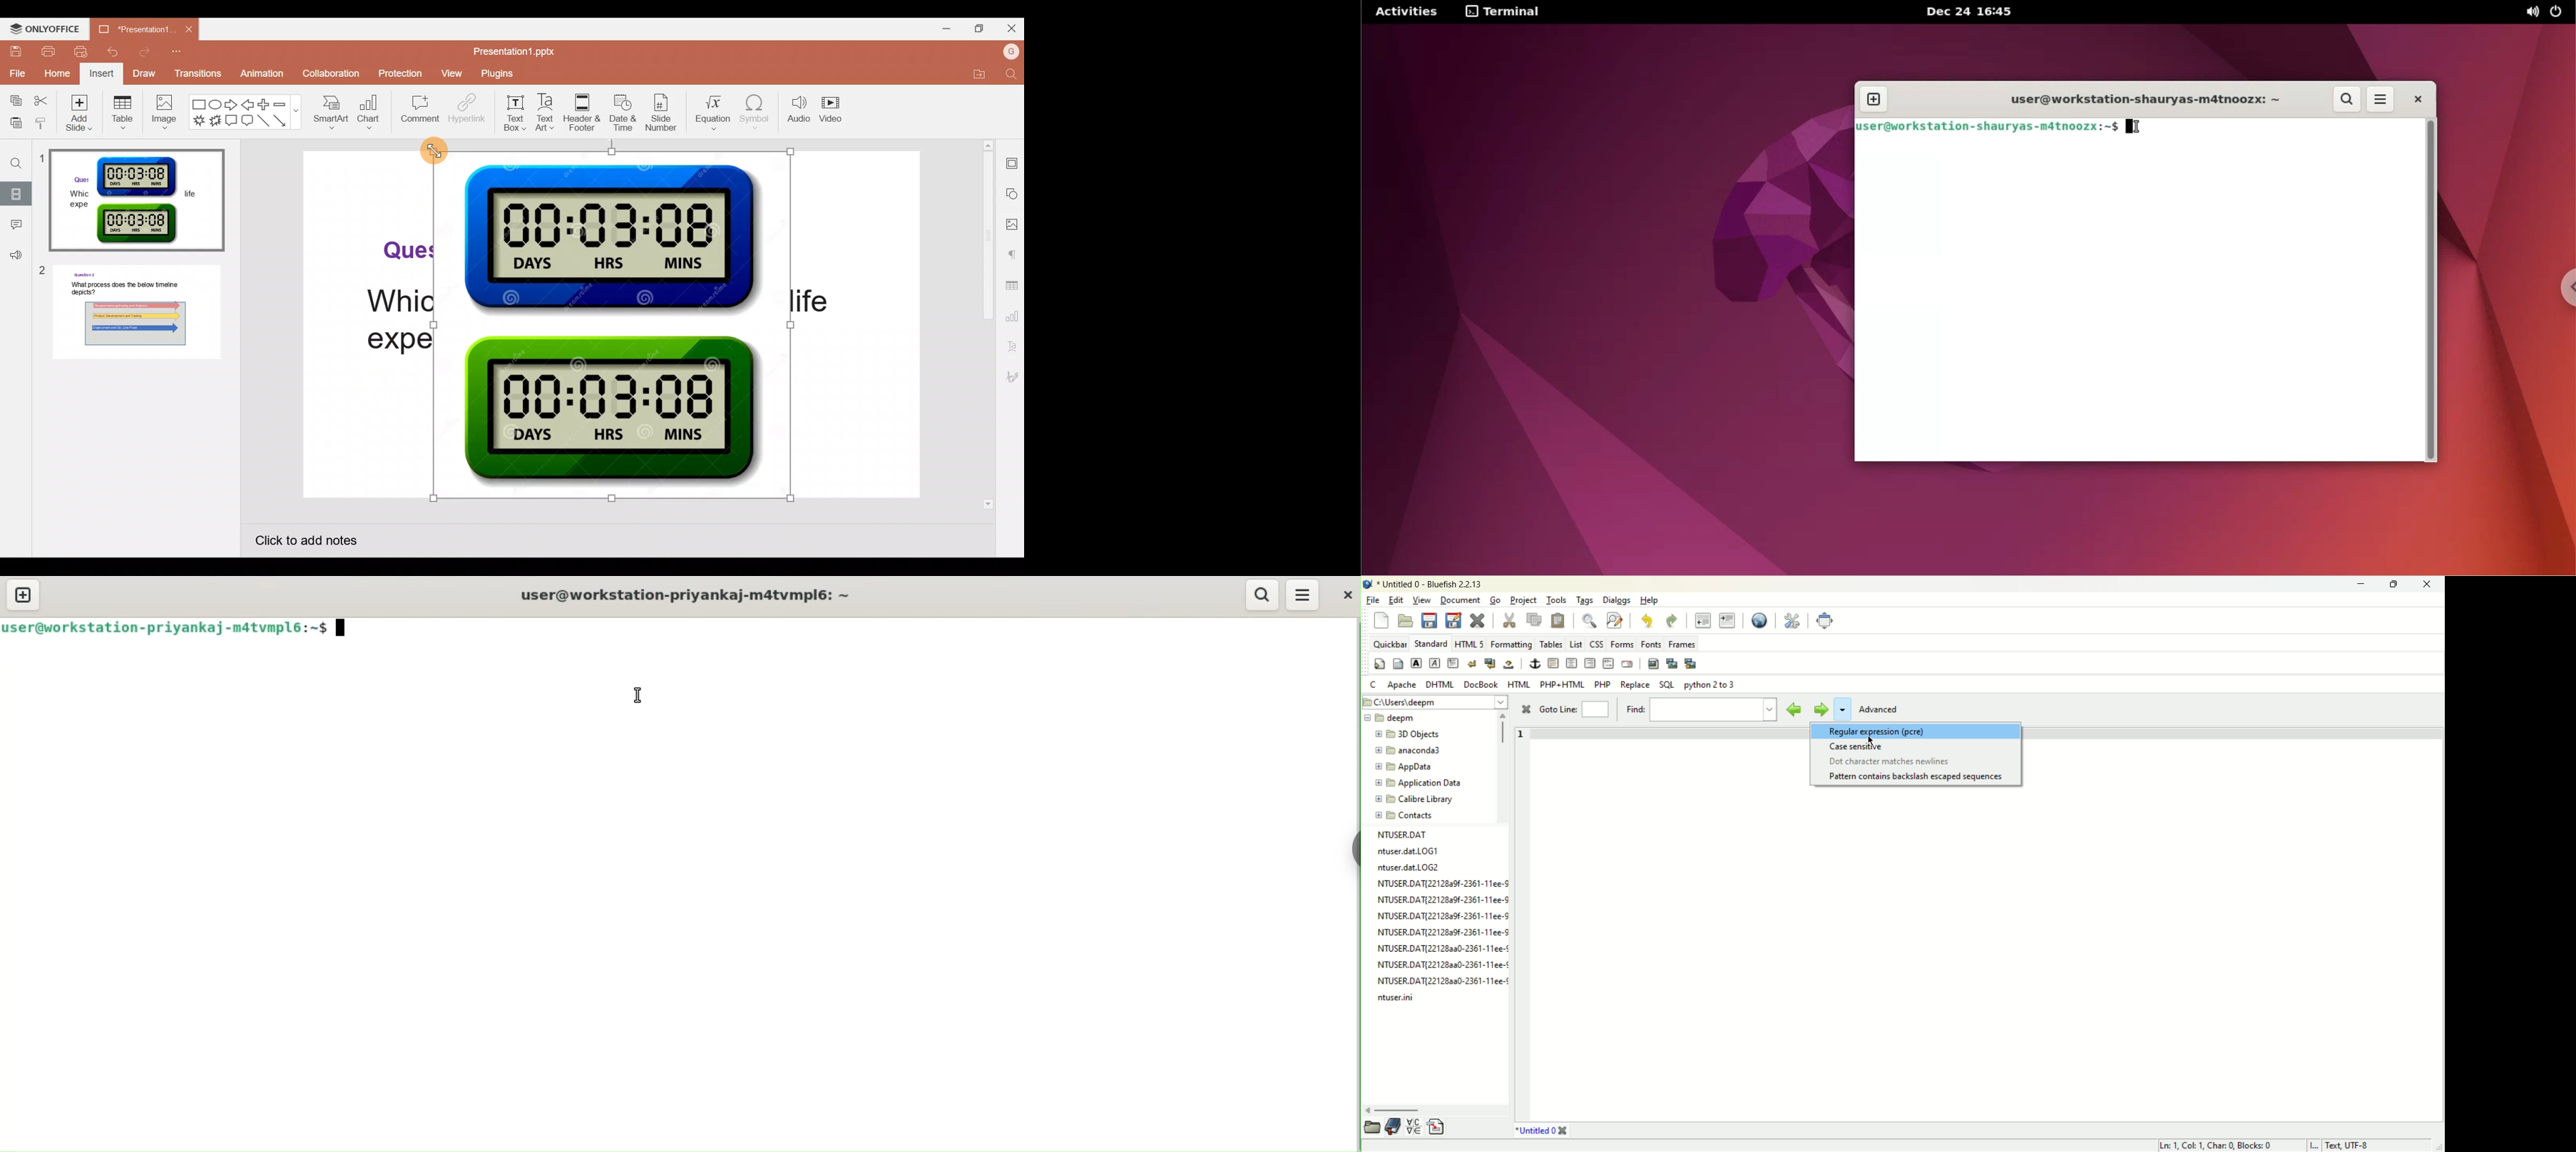  Describe the element at coordinates (582, 109) in the screenshot. I see `Header & footer` at that location.